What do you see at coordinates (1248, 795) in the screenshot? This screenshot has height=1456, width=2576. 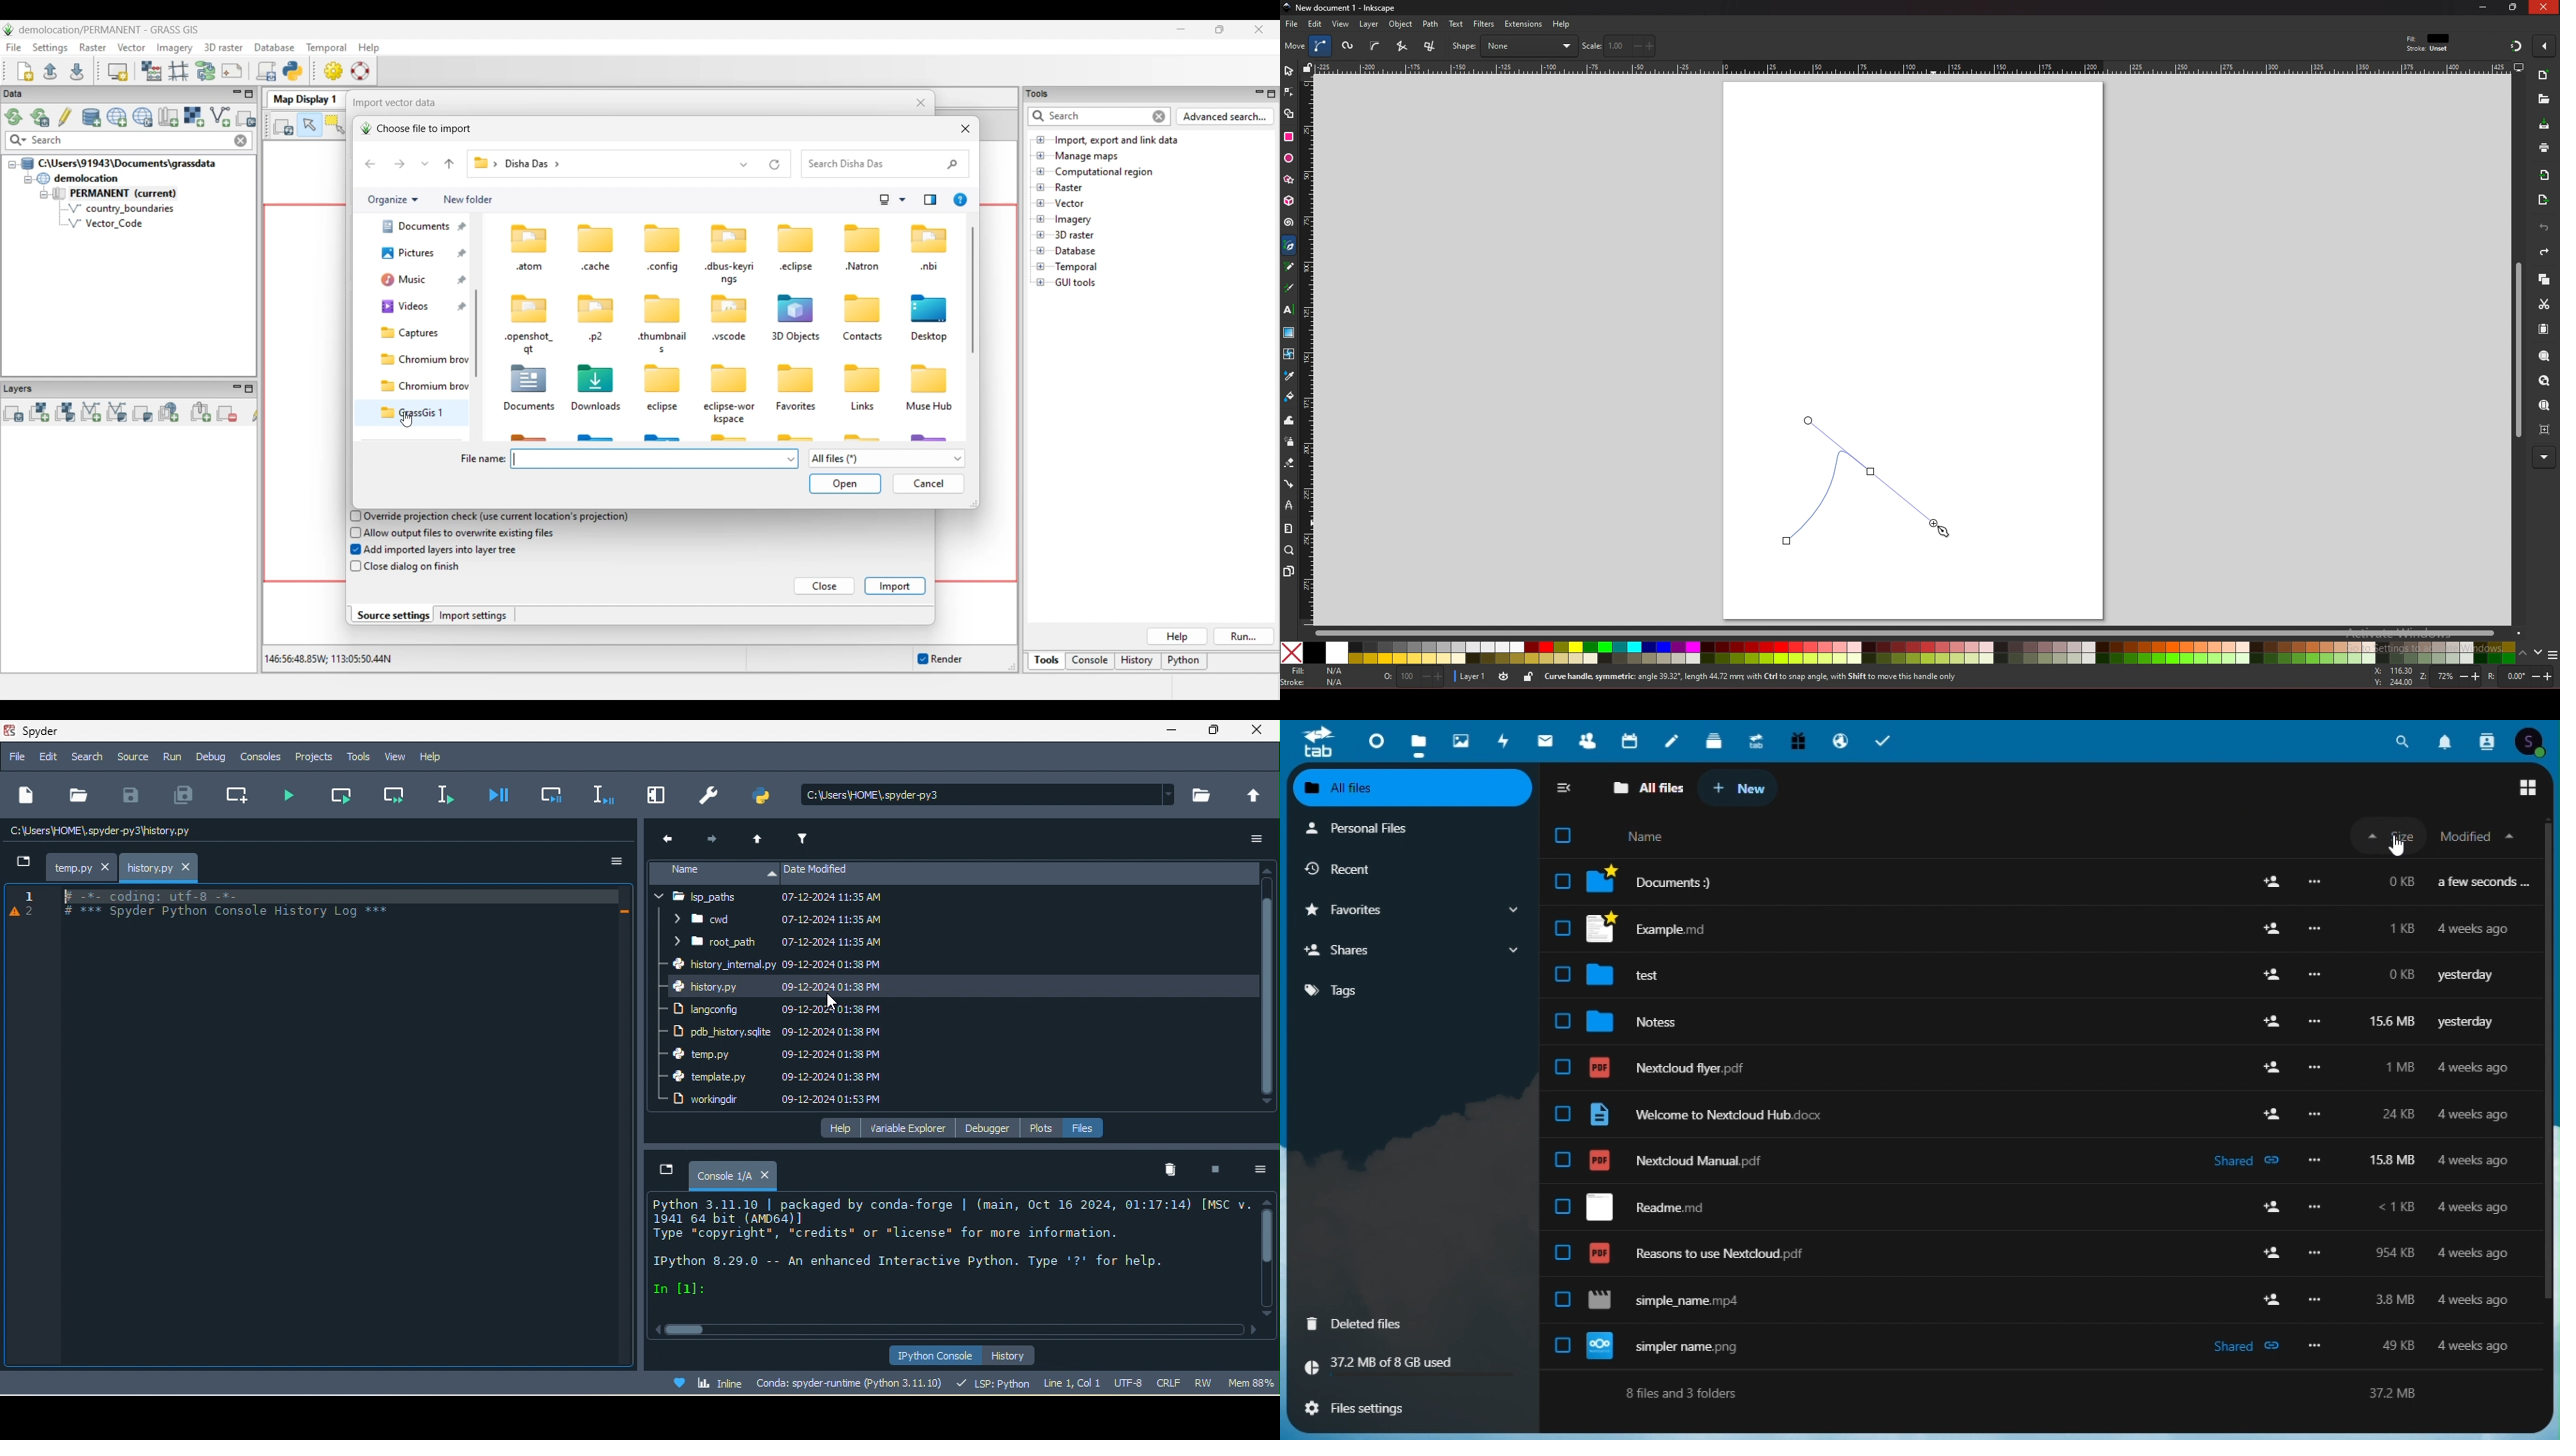 I see `change to parent directory` at bounding box center [1248, 795].